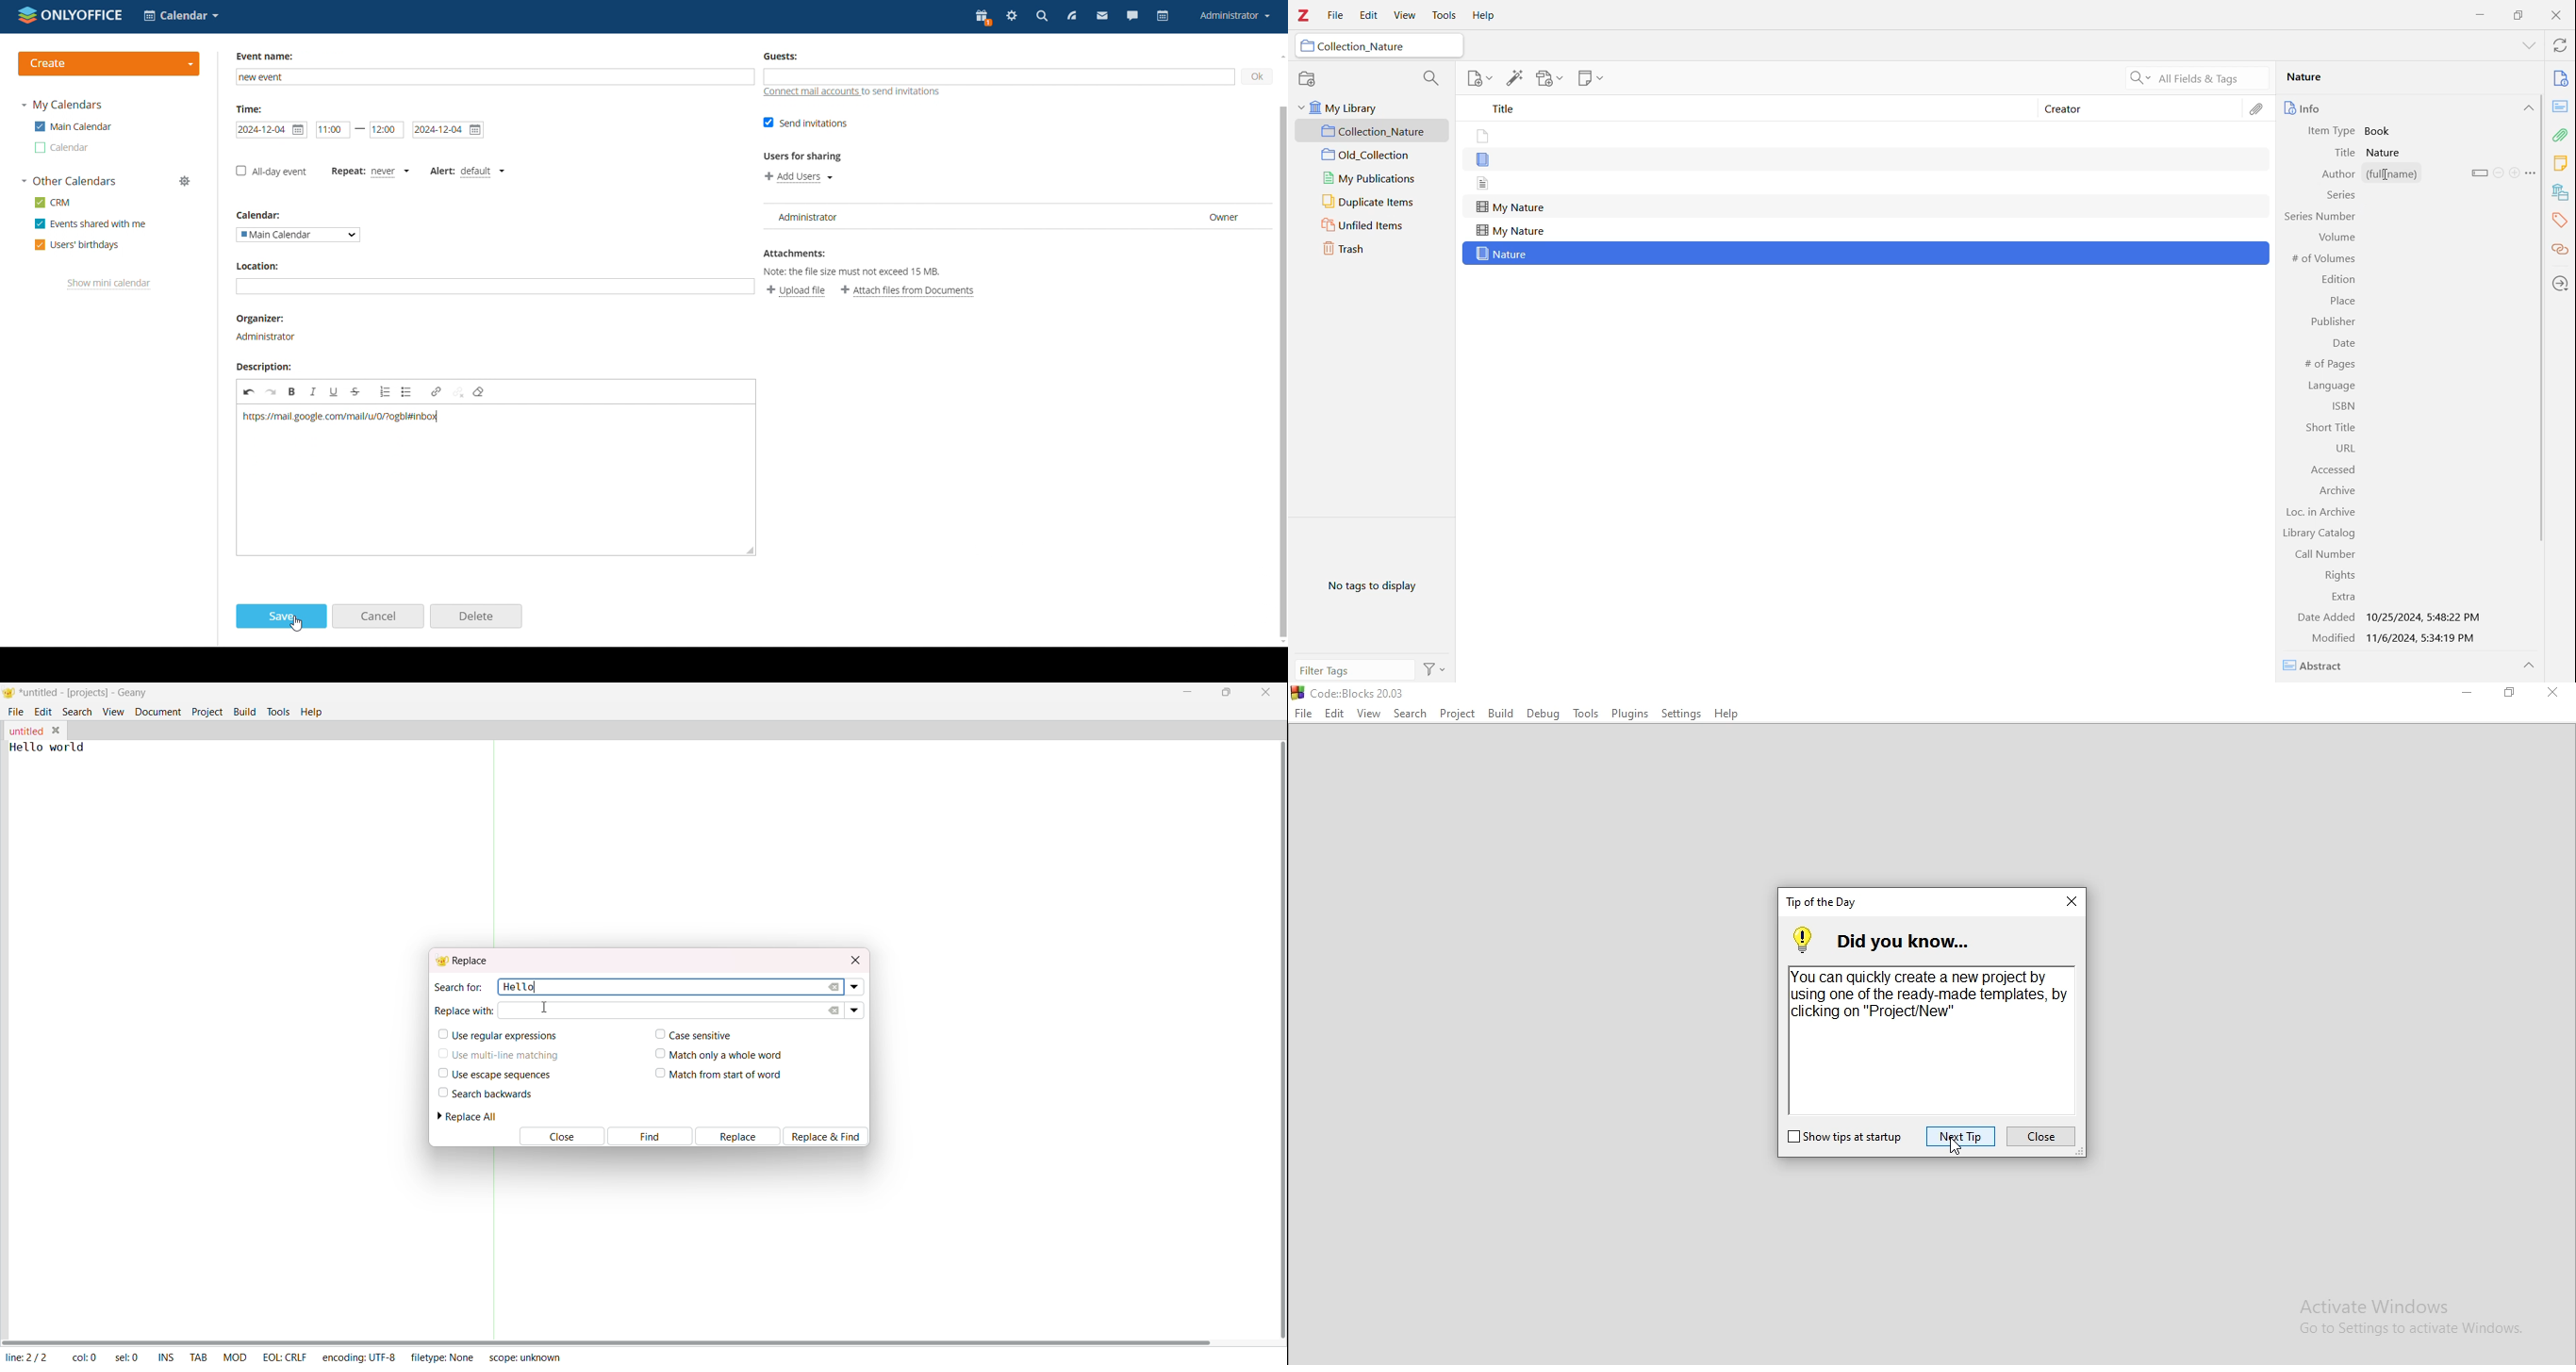 The image size is (2576, 1372). I want to click on Search , so click(1410, 713).